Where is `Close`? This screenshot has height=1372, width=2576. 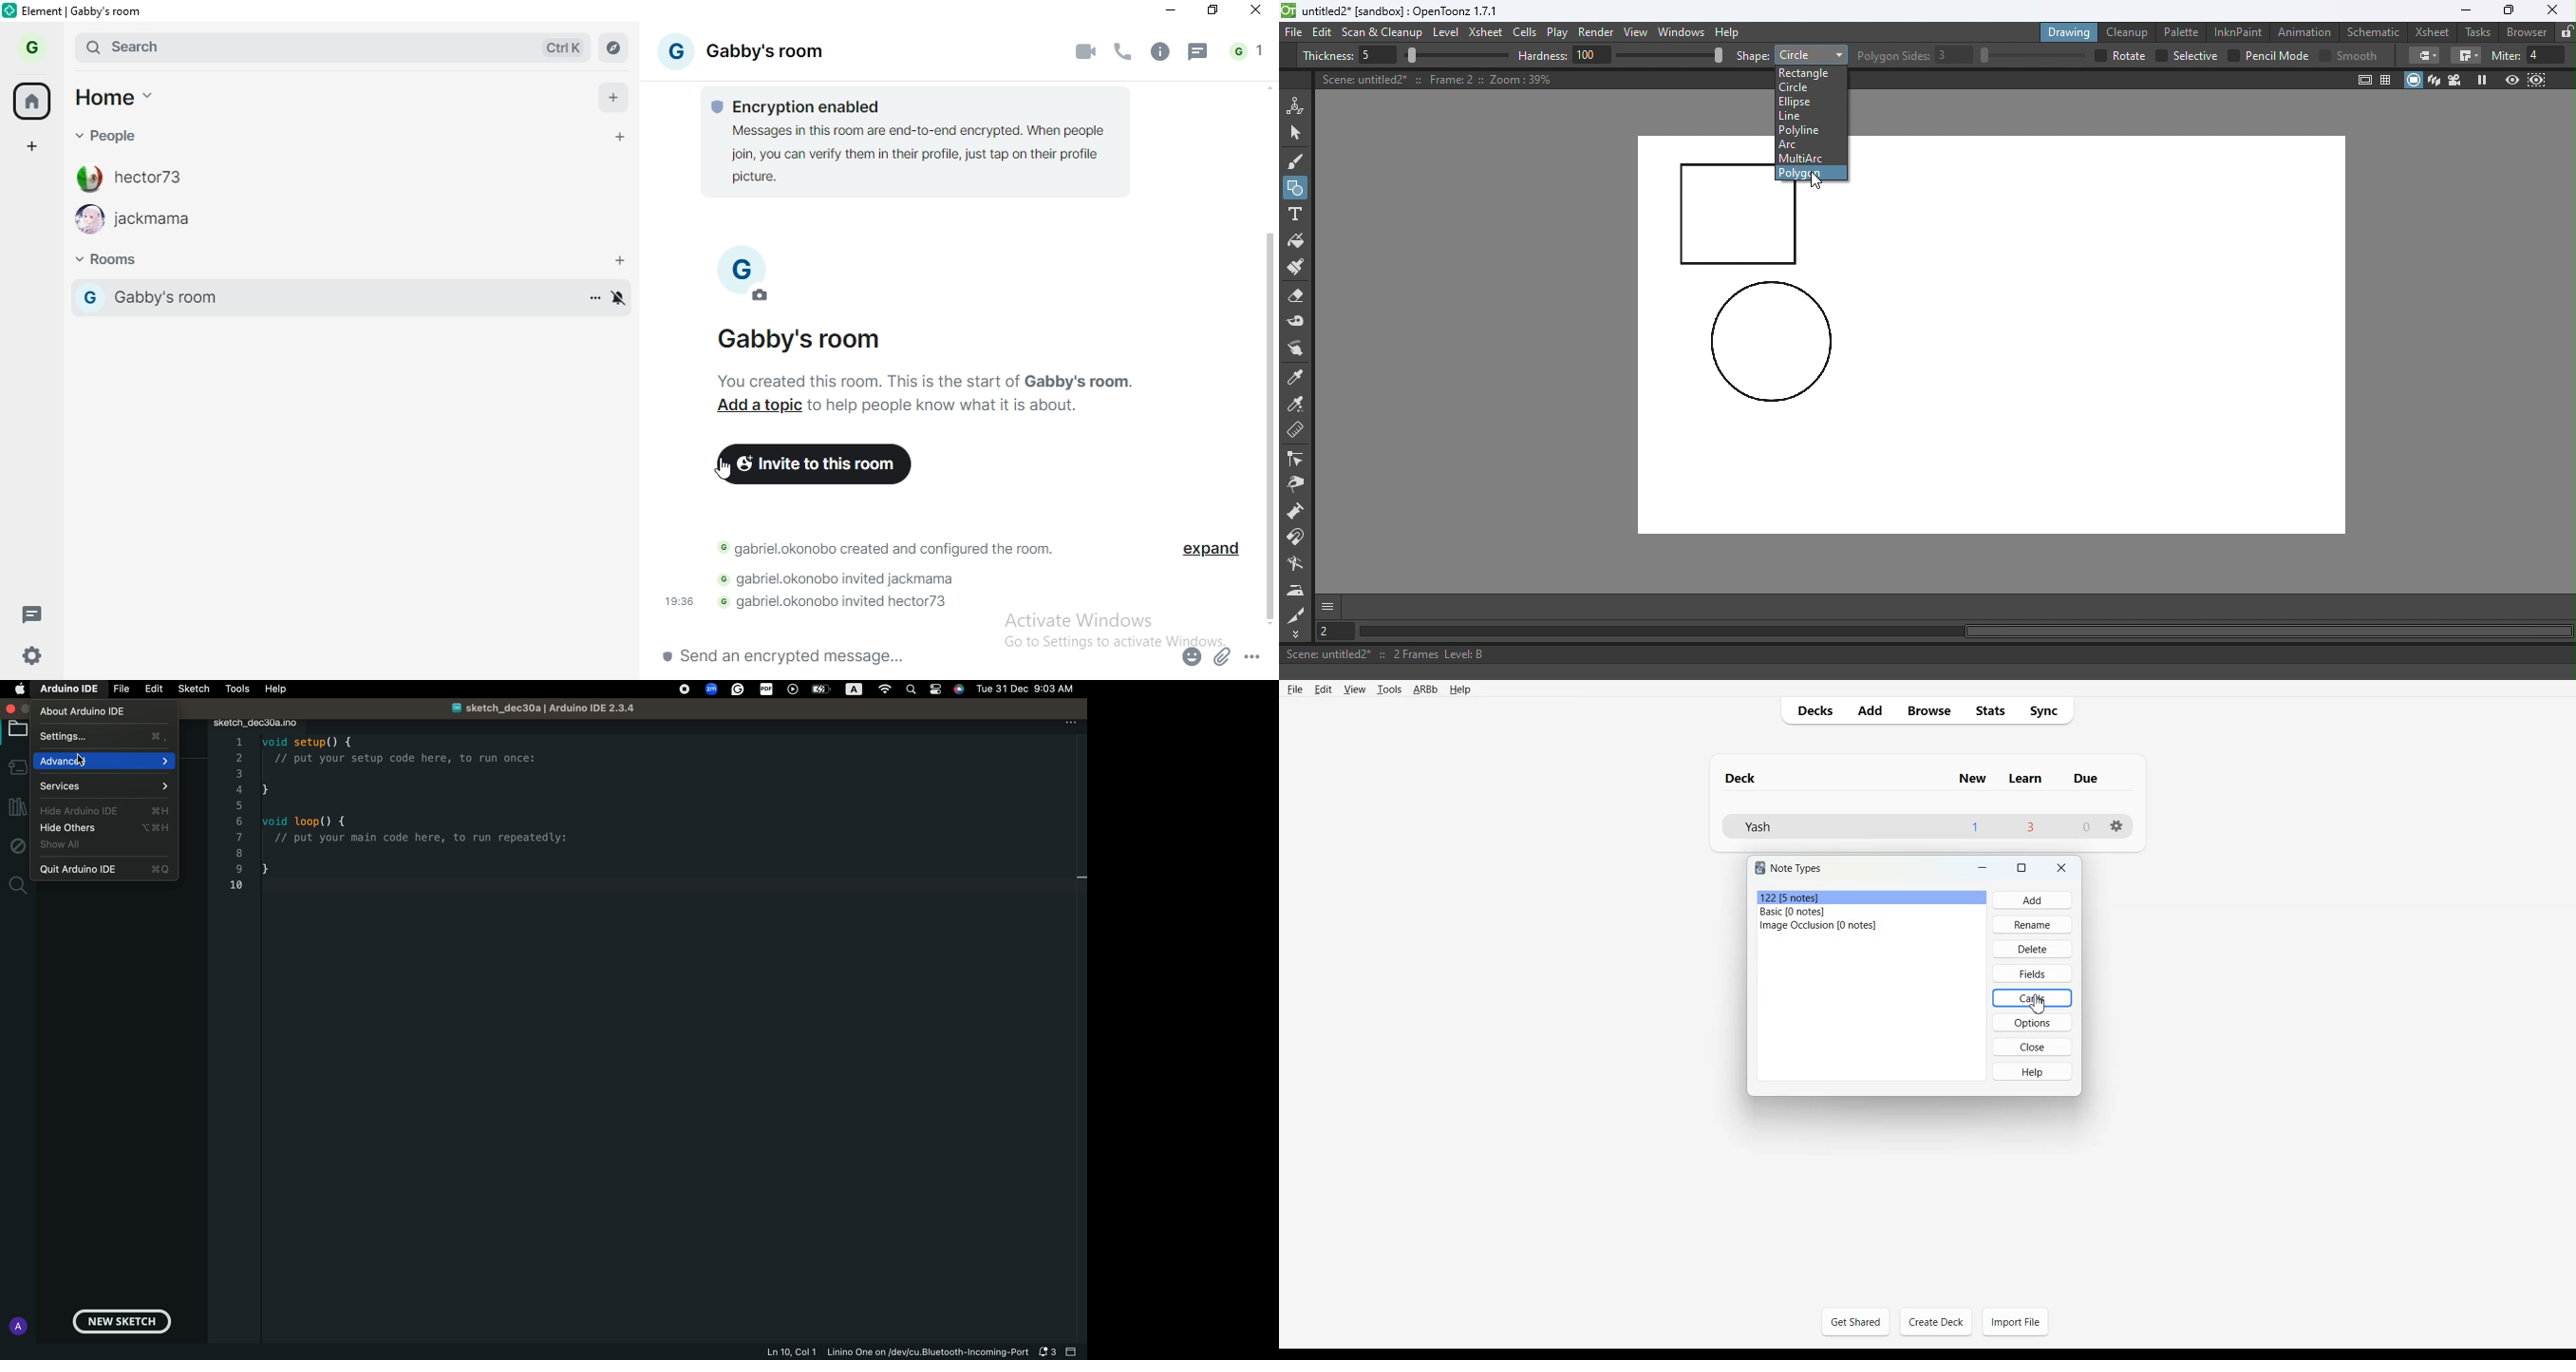
Close is located at coordinates (2062, 868).